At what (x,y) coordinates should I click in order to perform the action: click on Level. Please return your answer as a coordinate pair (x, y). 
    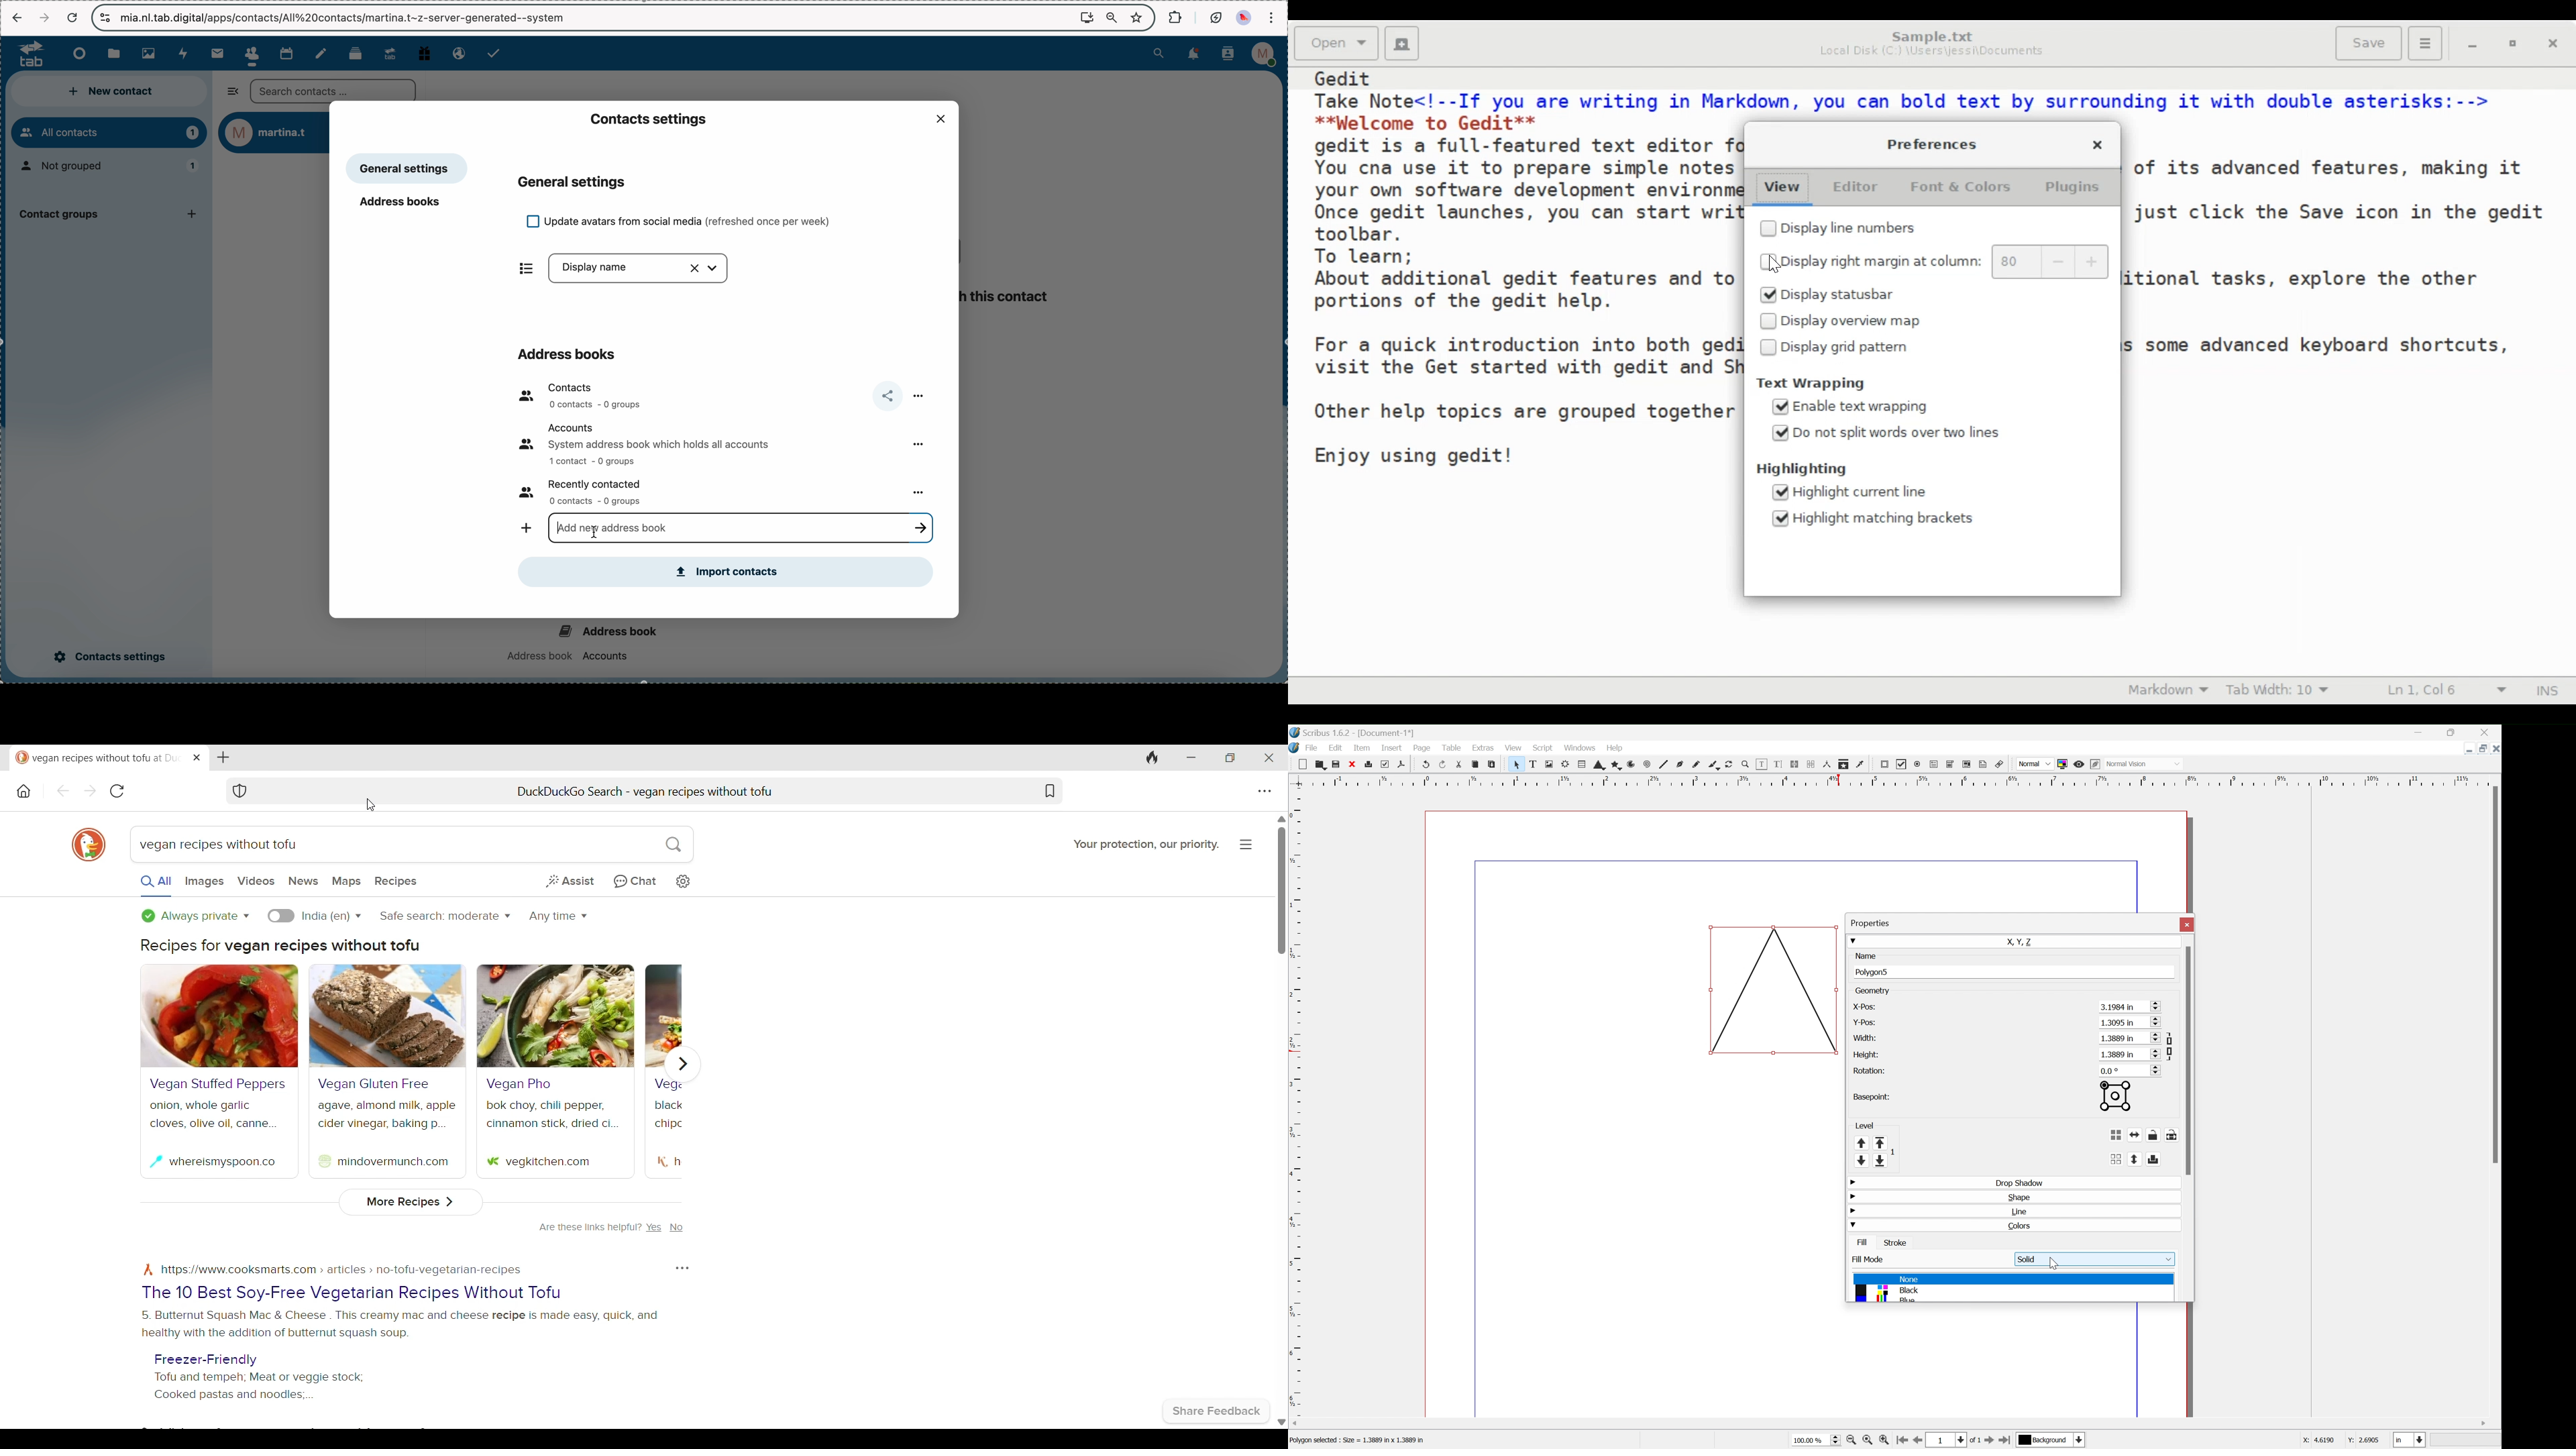
    Looking at the image, I should click on (1864, 1123).